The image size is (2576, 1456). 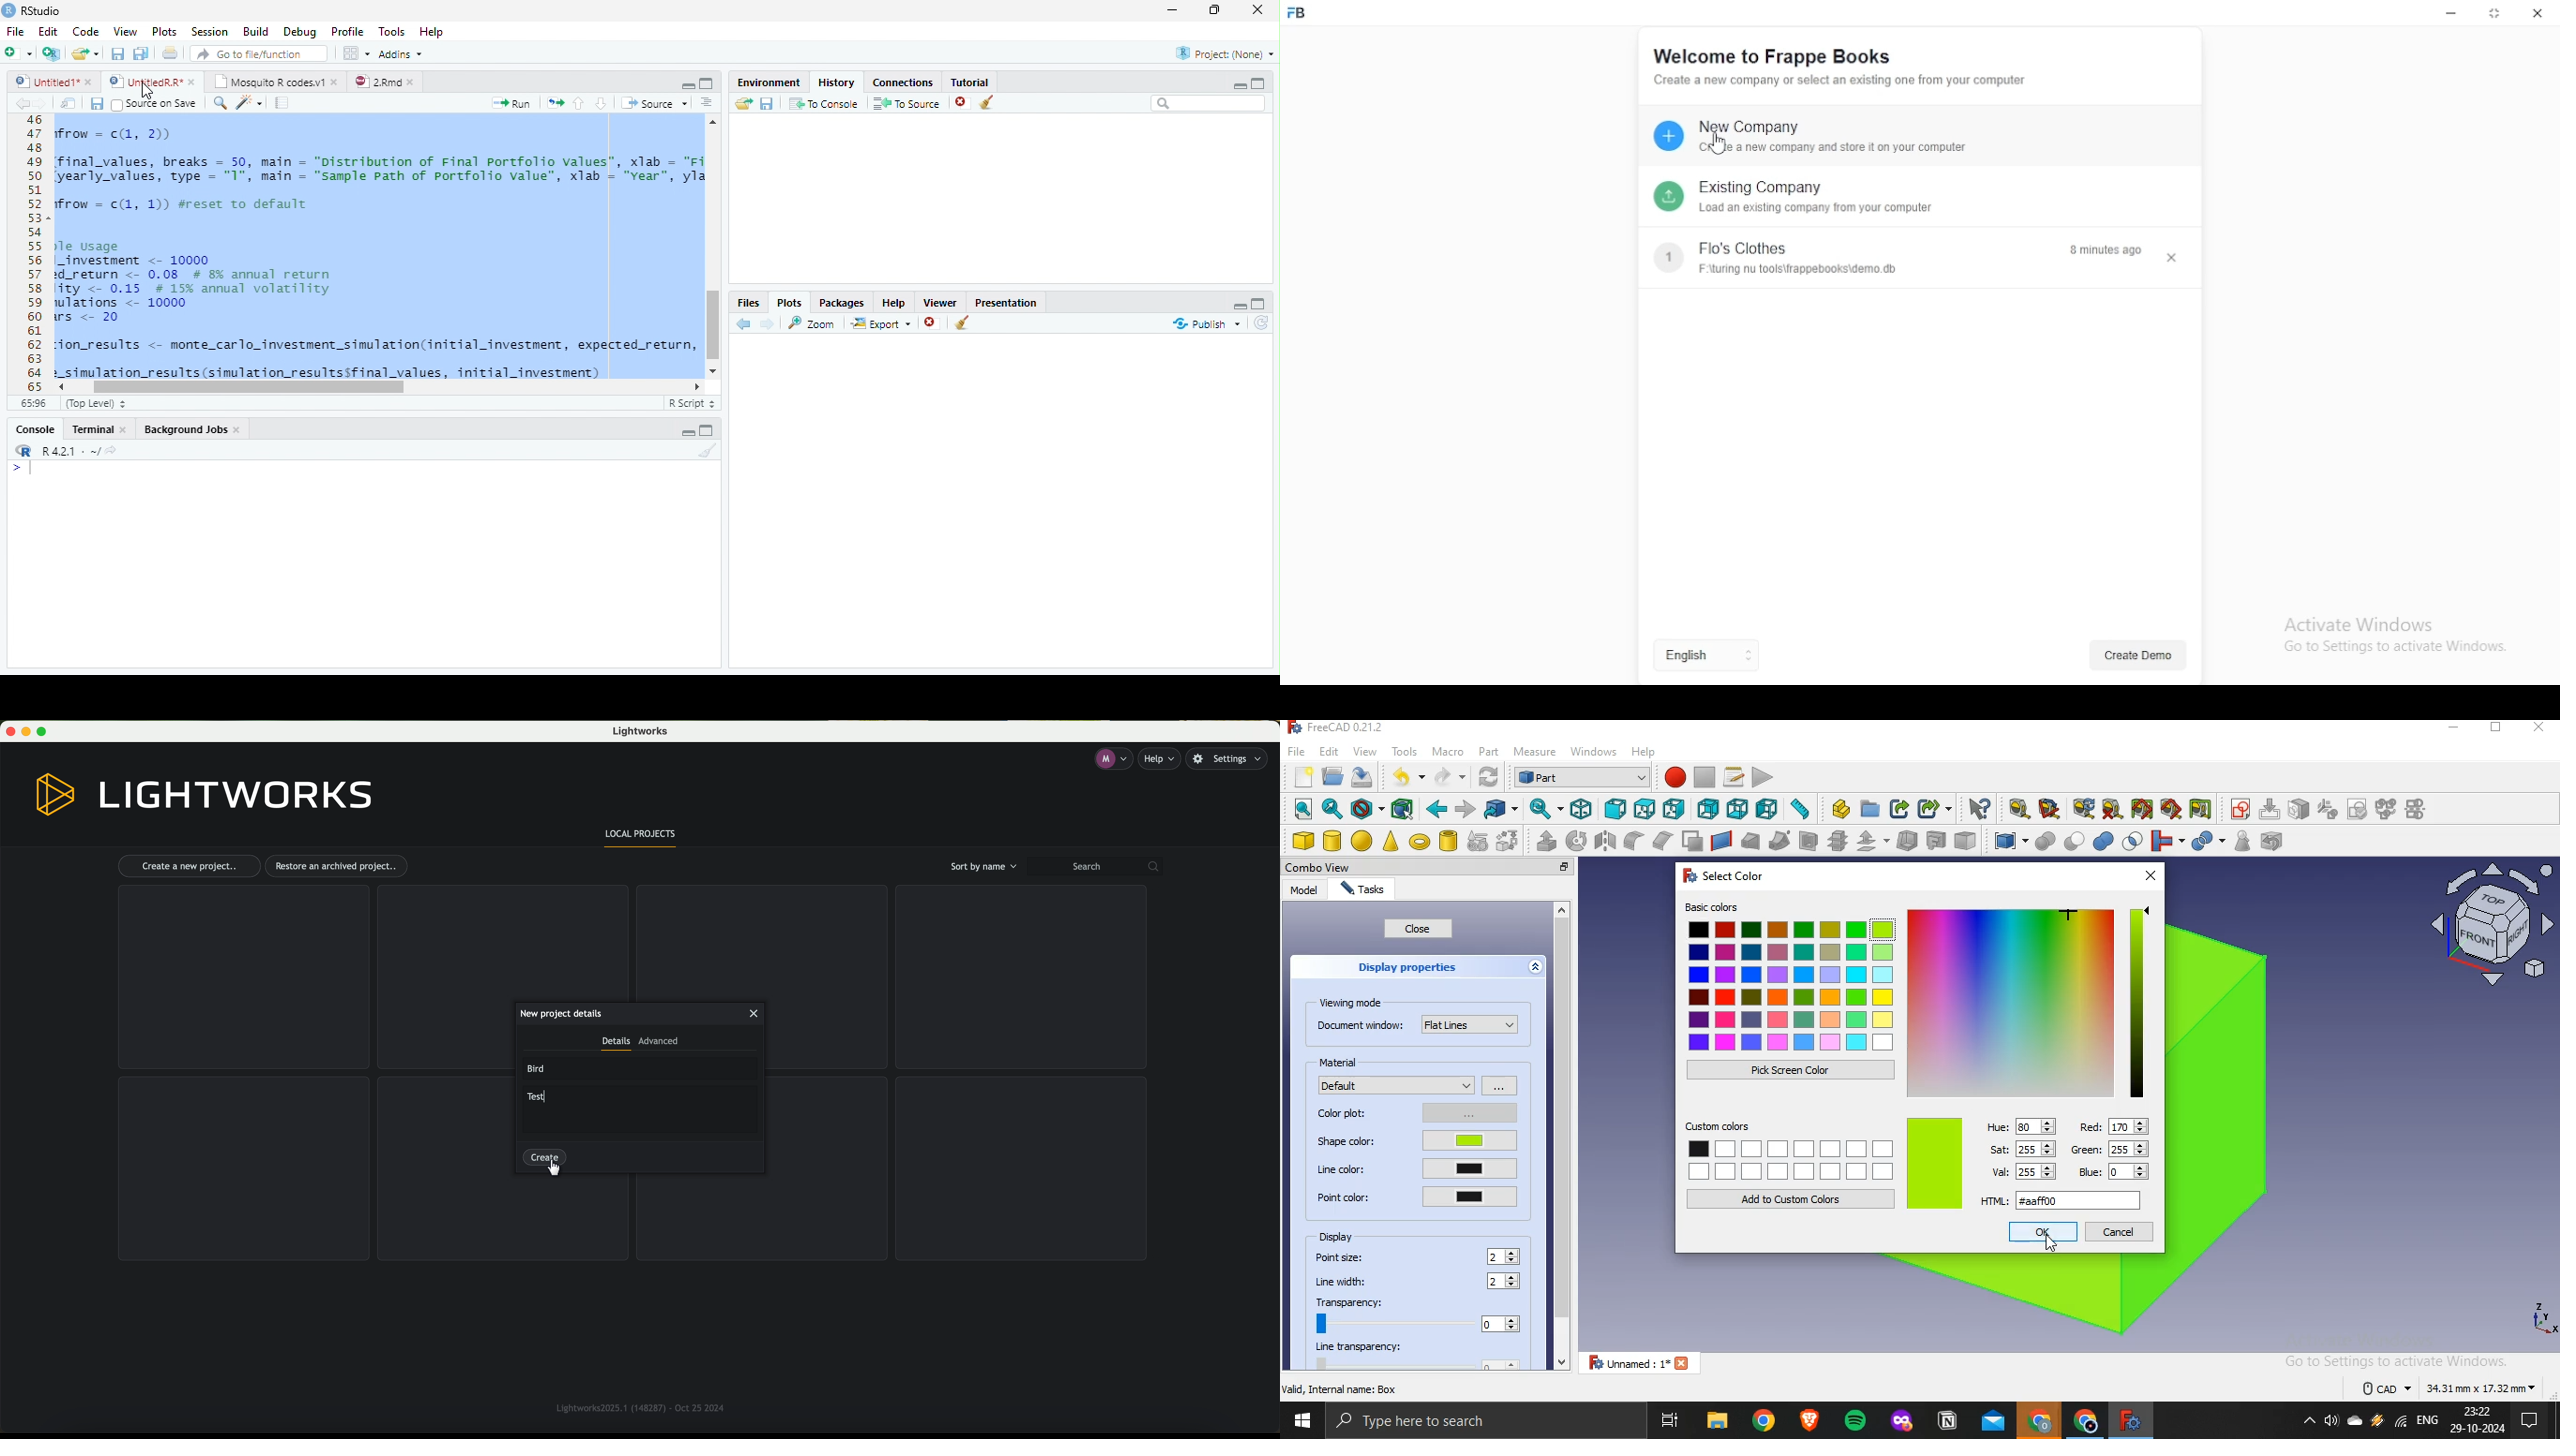 I want to click on revolve, so click(x=1576, y=840).